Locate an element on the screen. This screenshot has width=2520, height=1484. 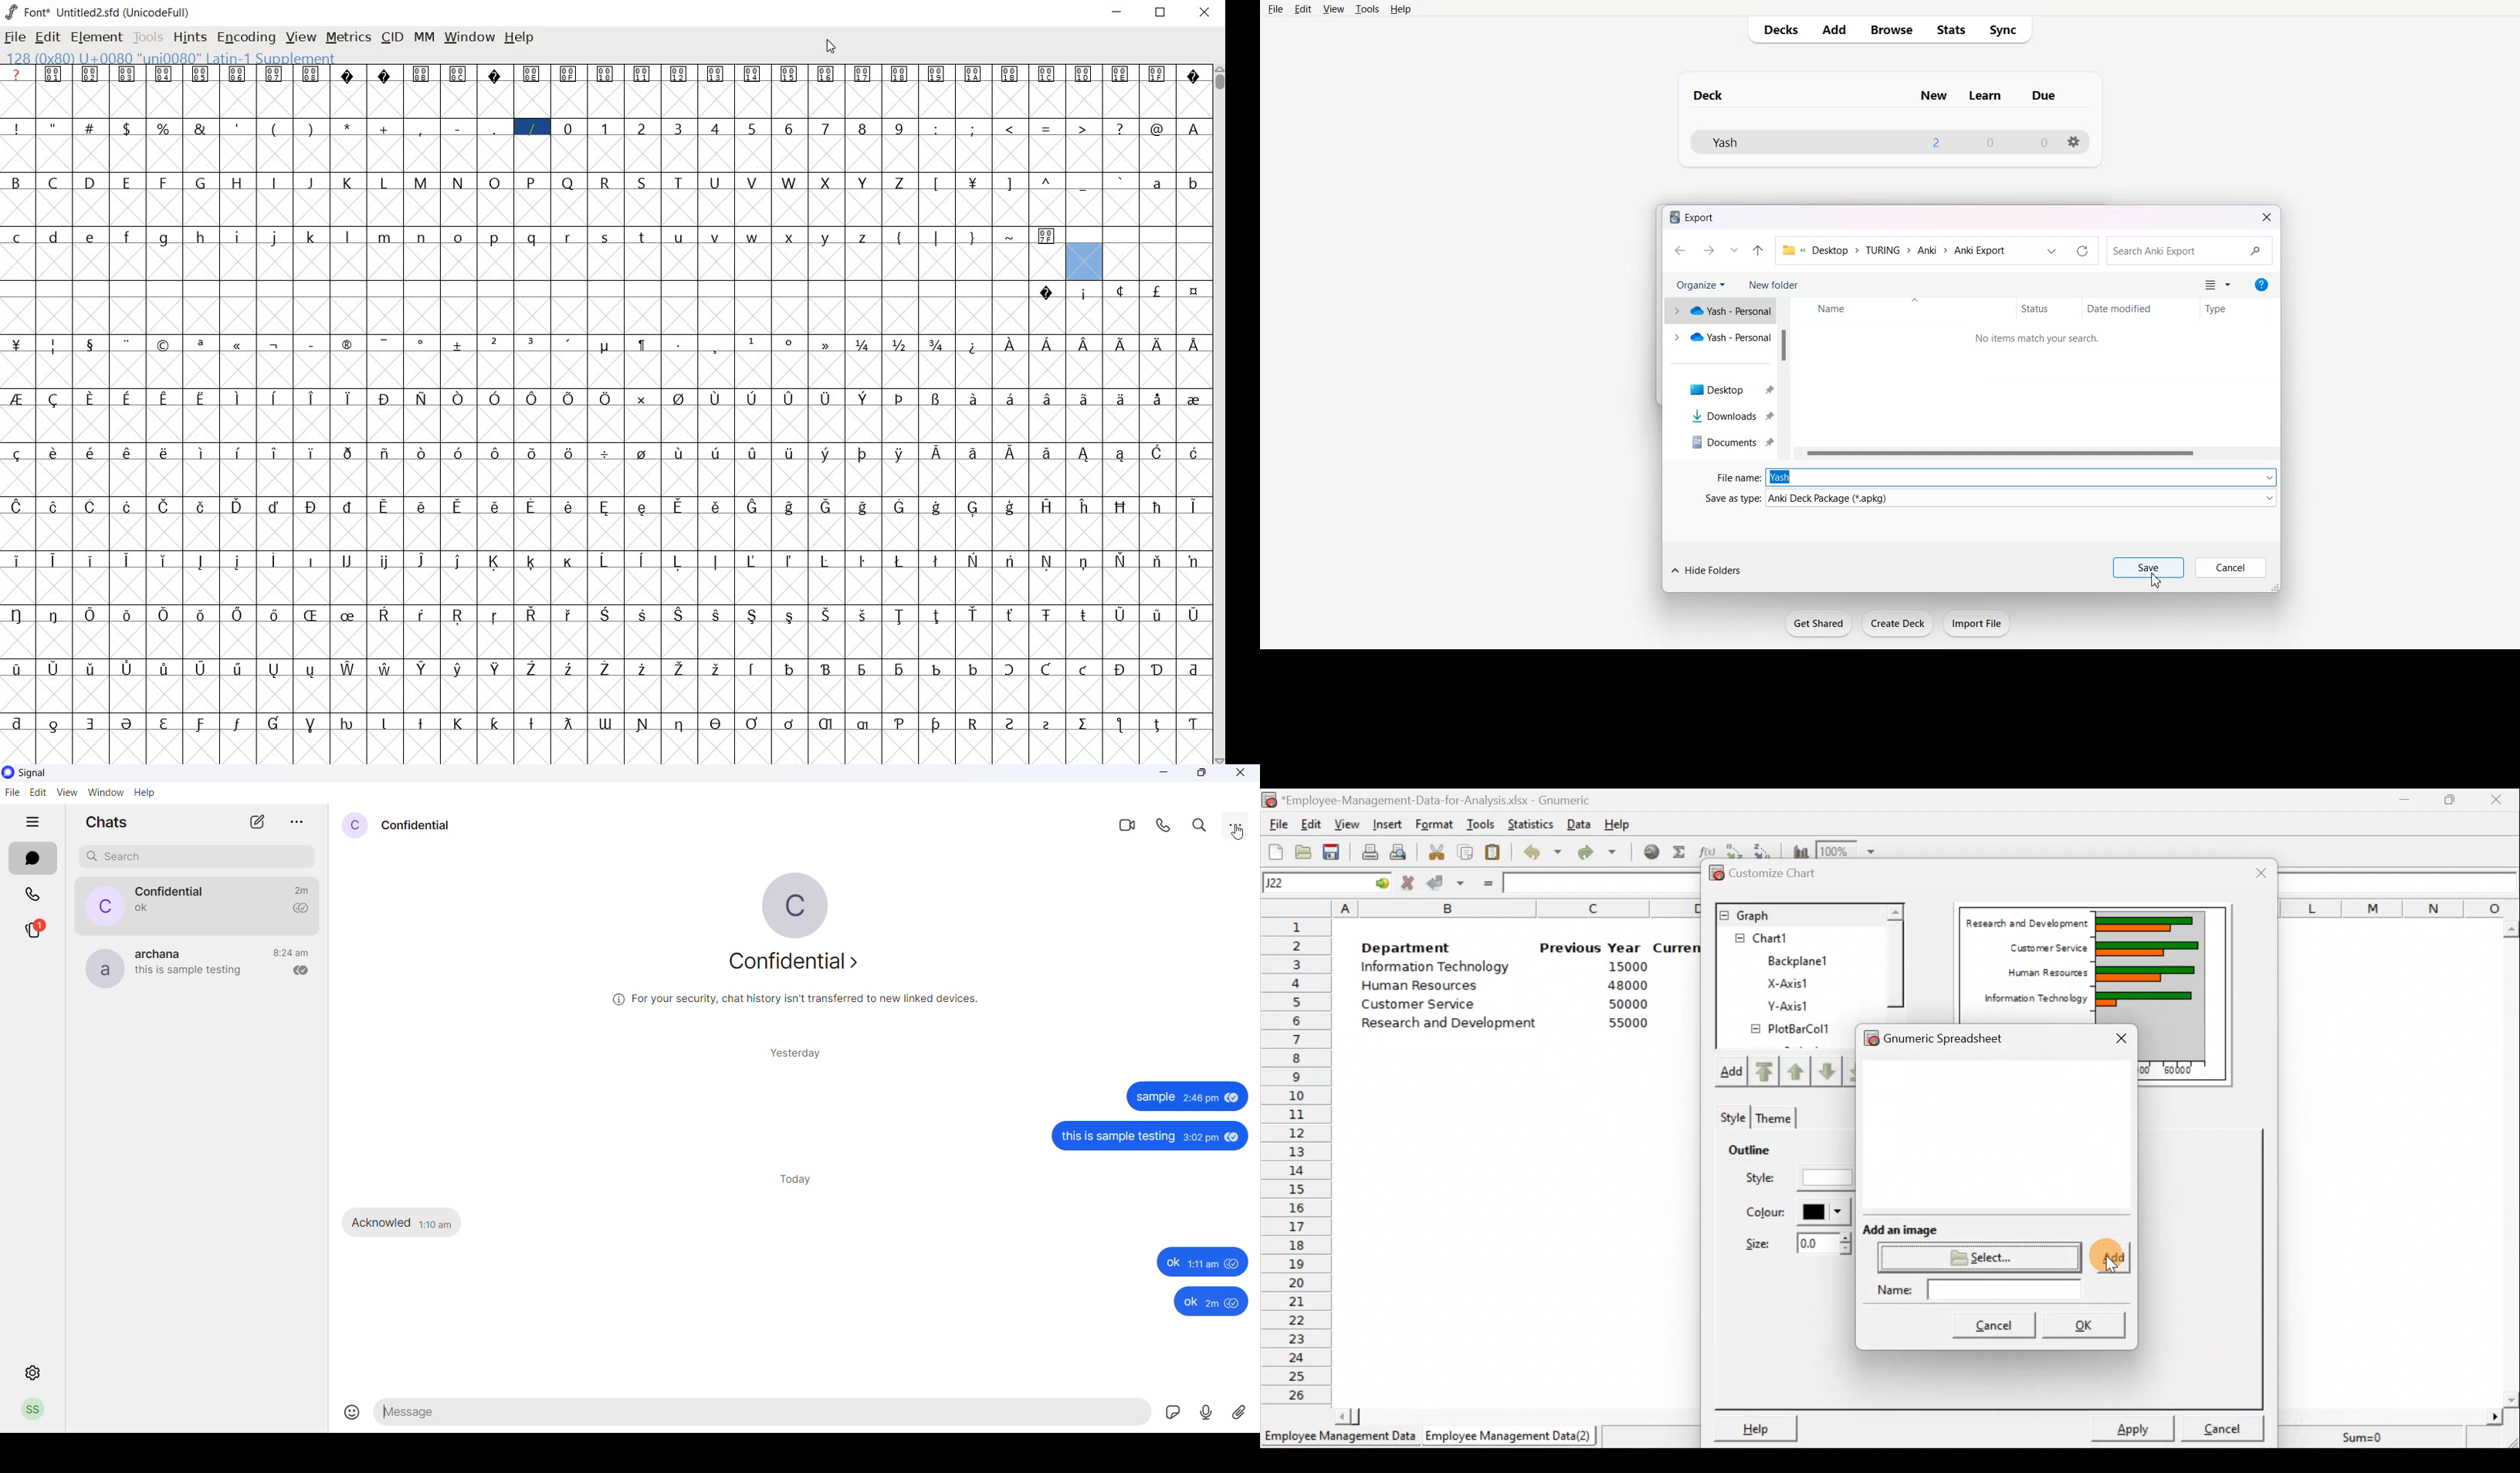
New folder is located at coordinates (1774, 285).